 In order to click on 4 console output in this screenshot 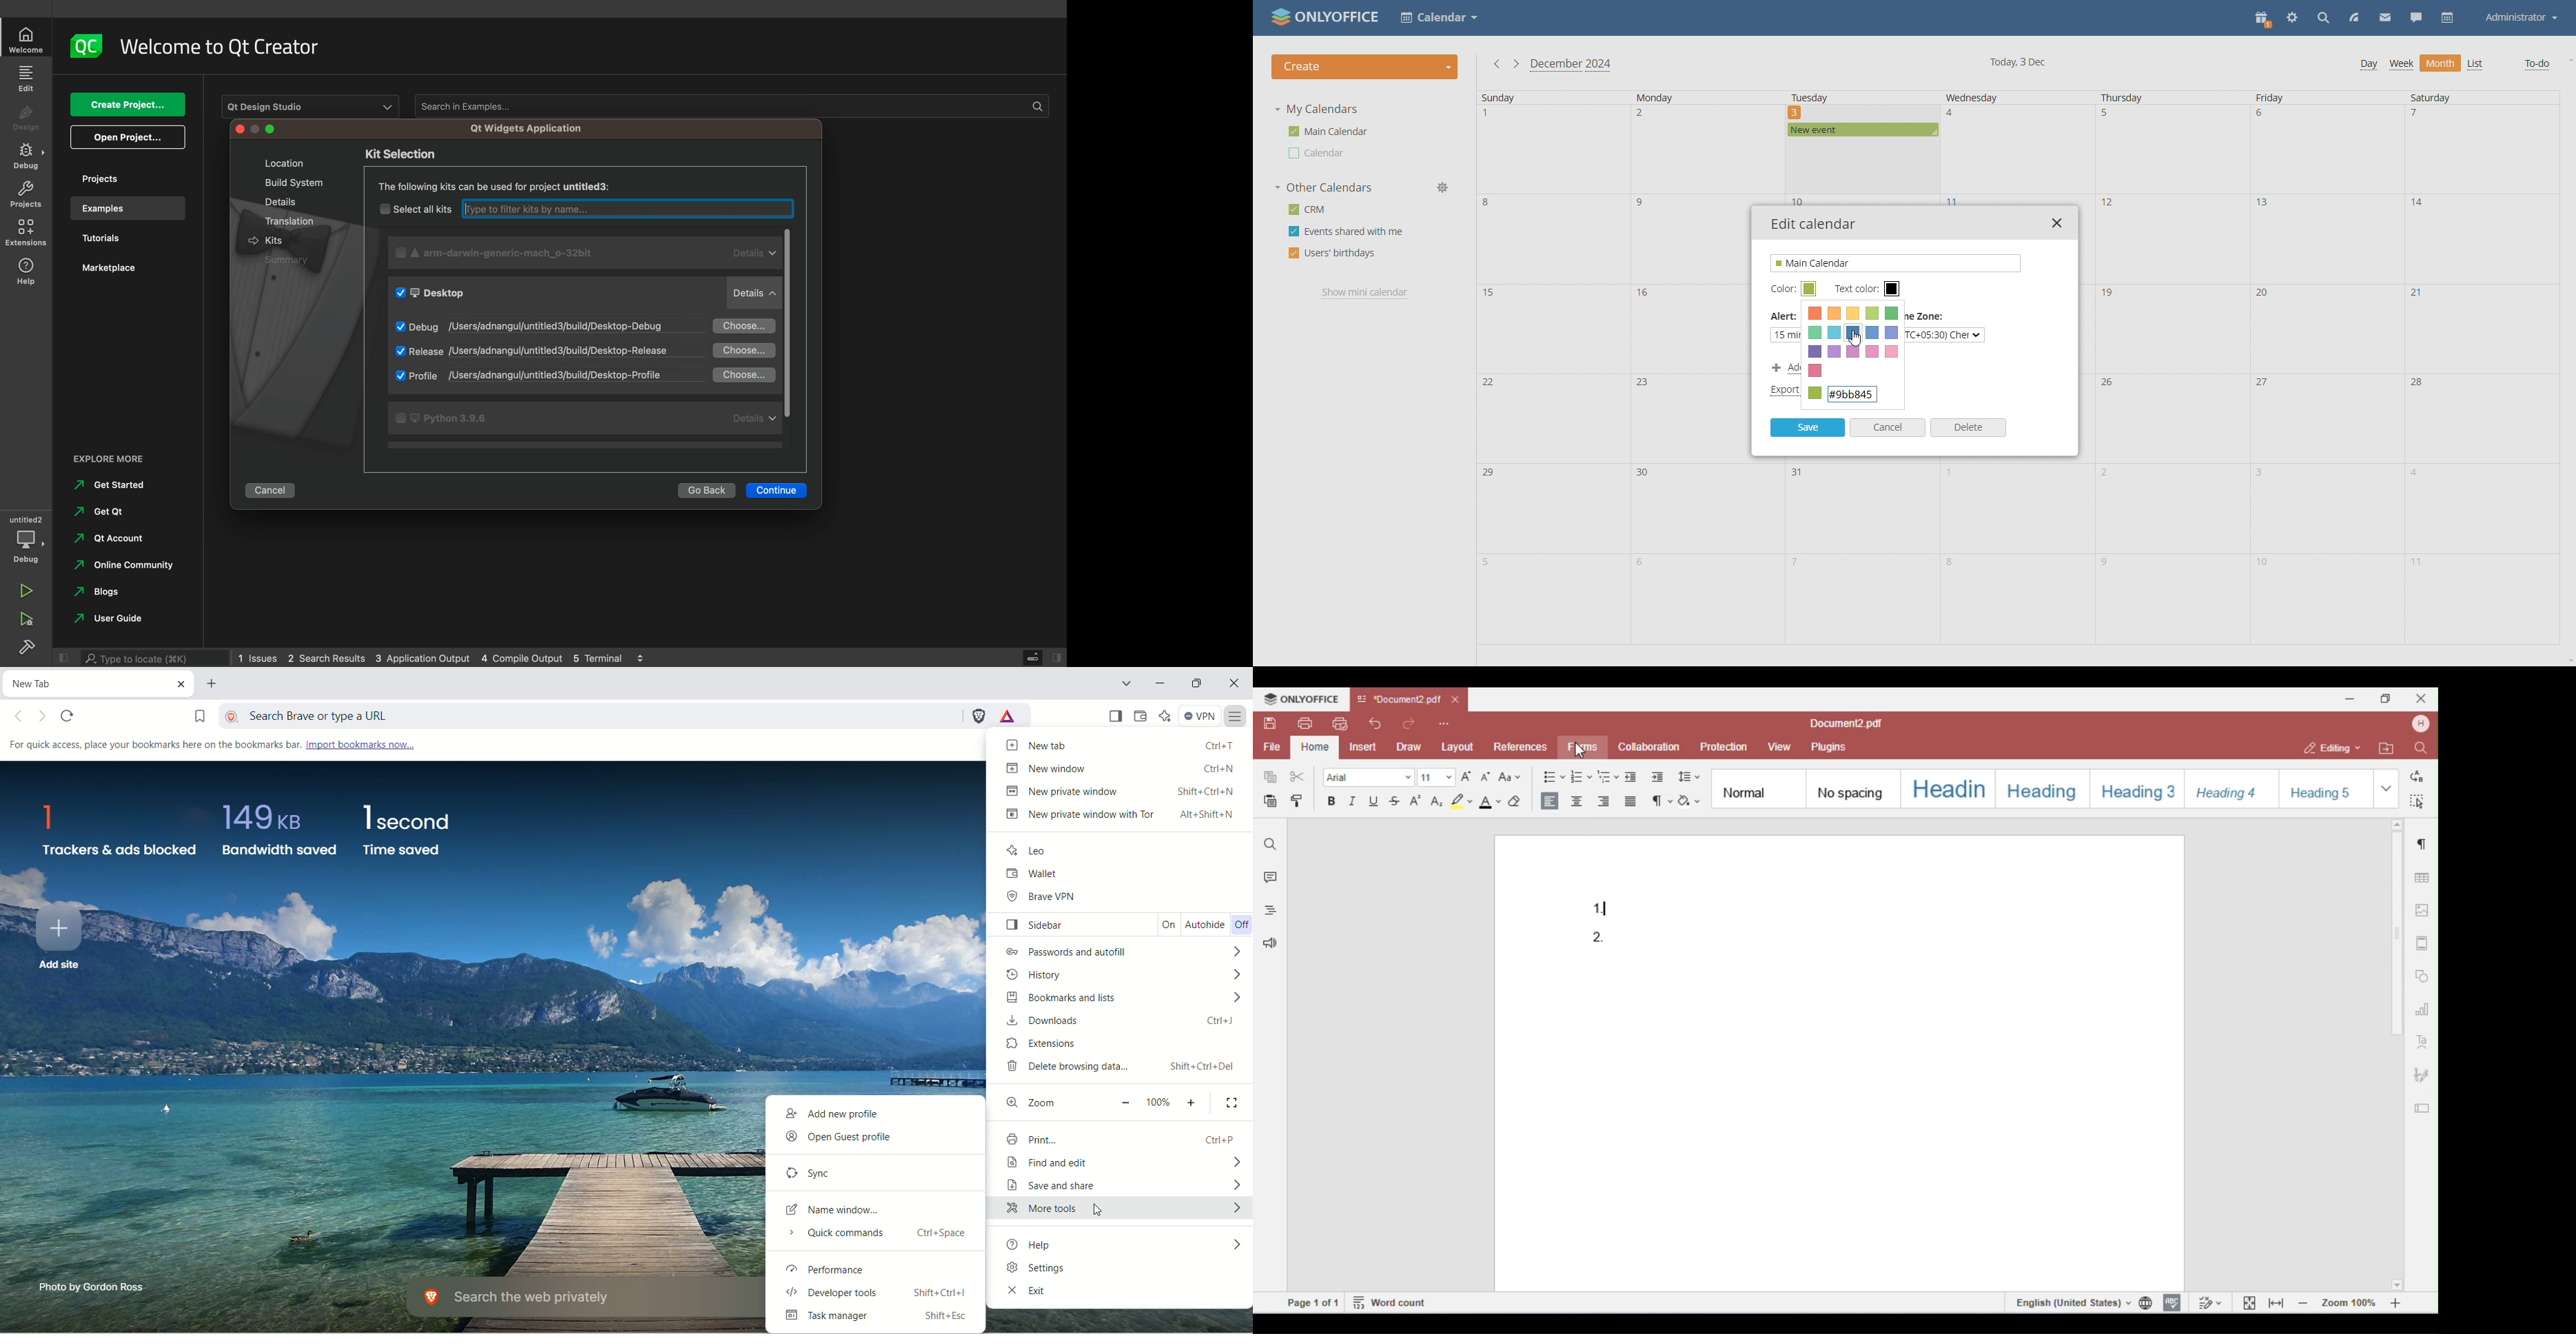, I will do `click(524, 658)`.